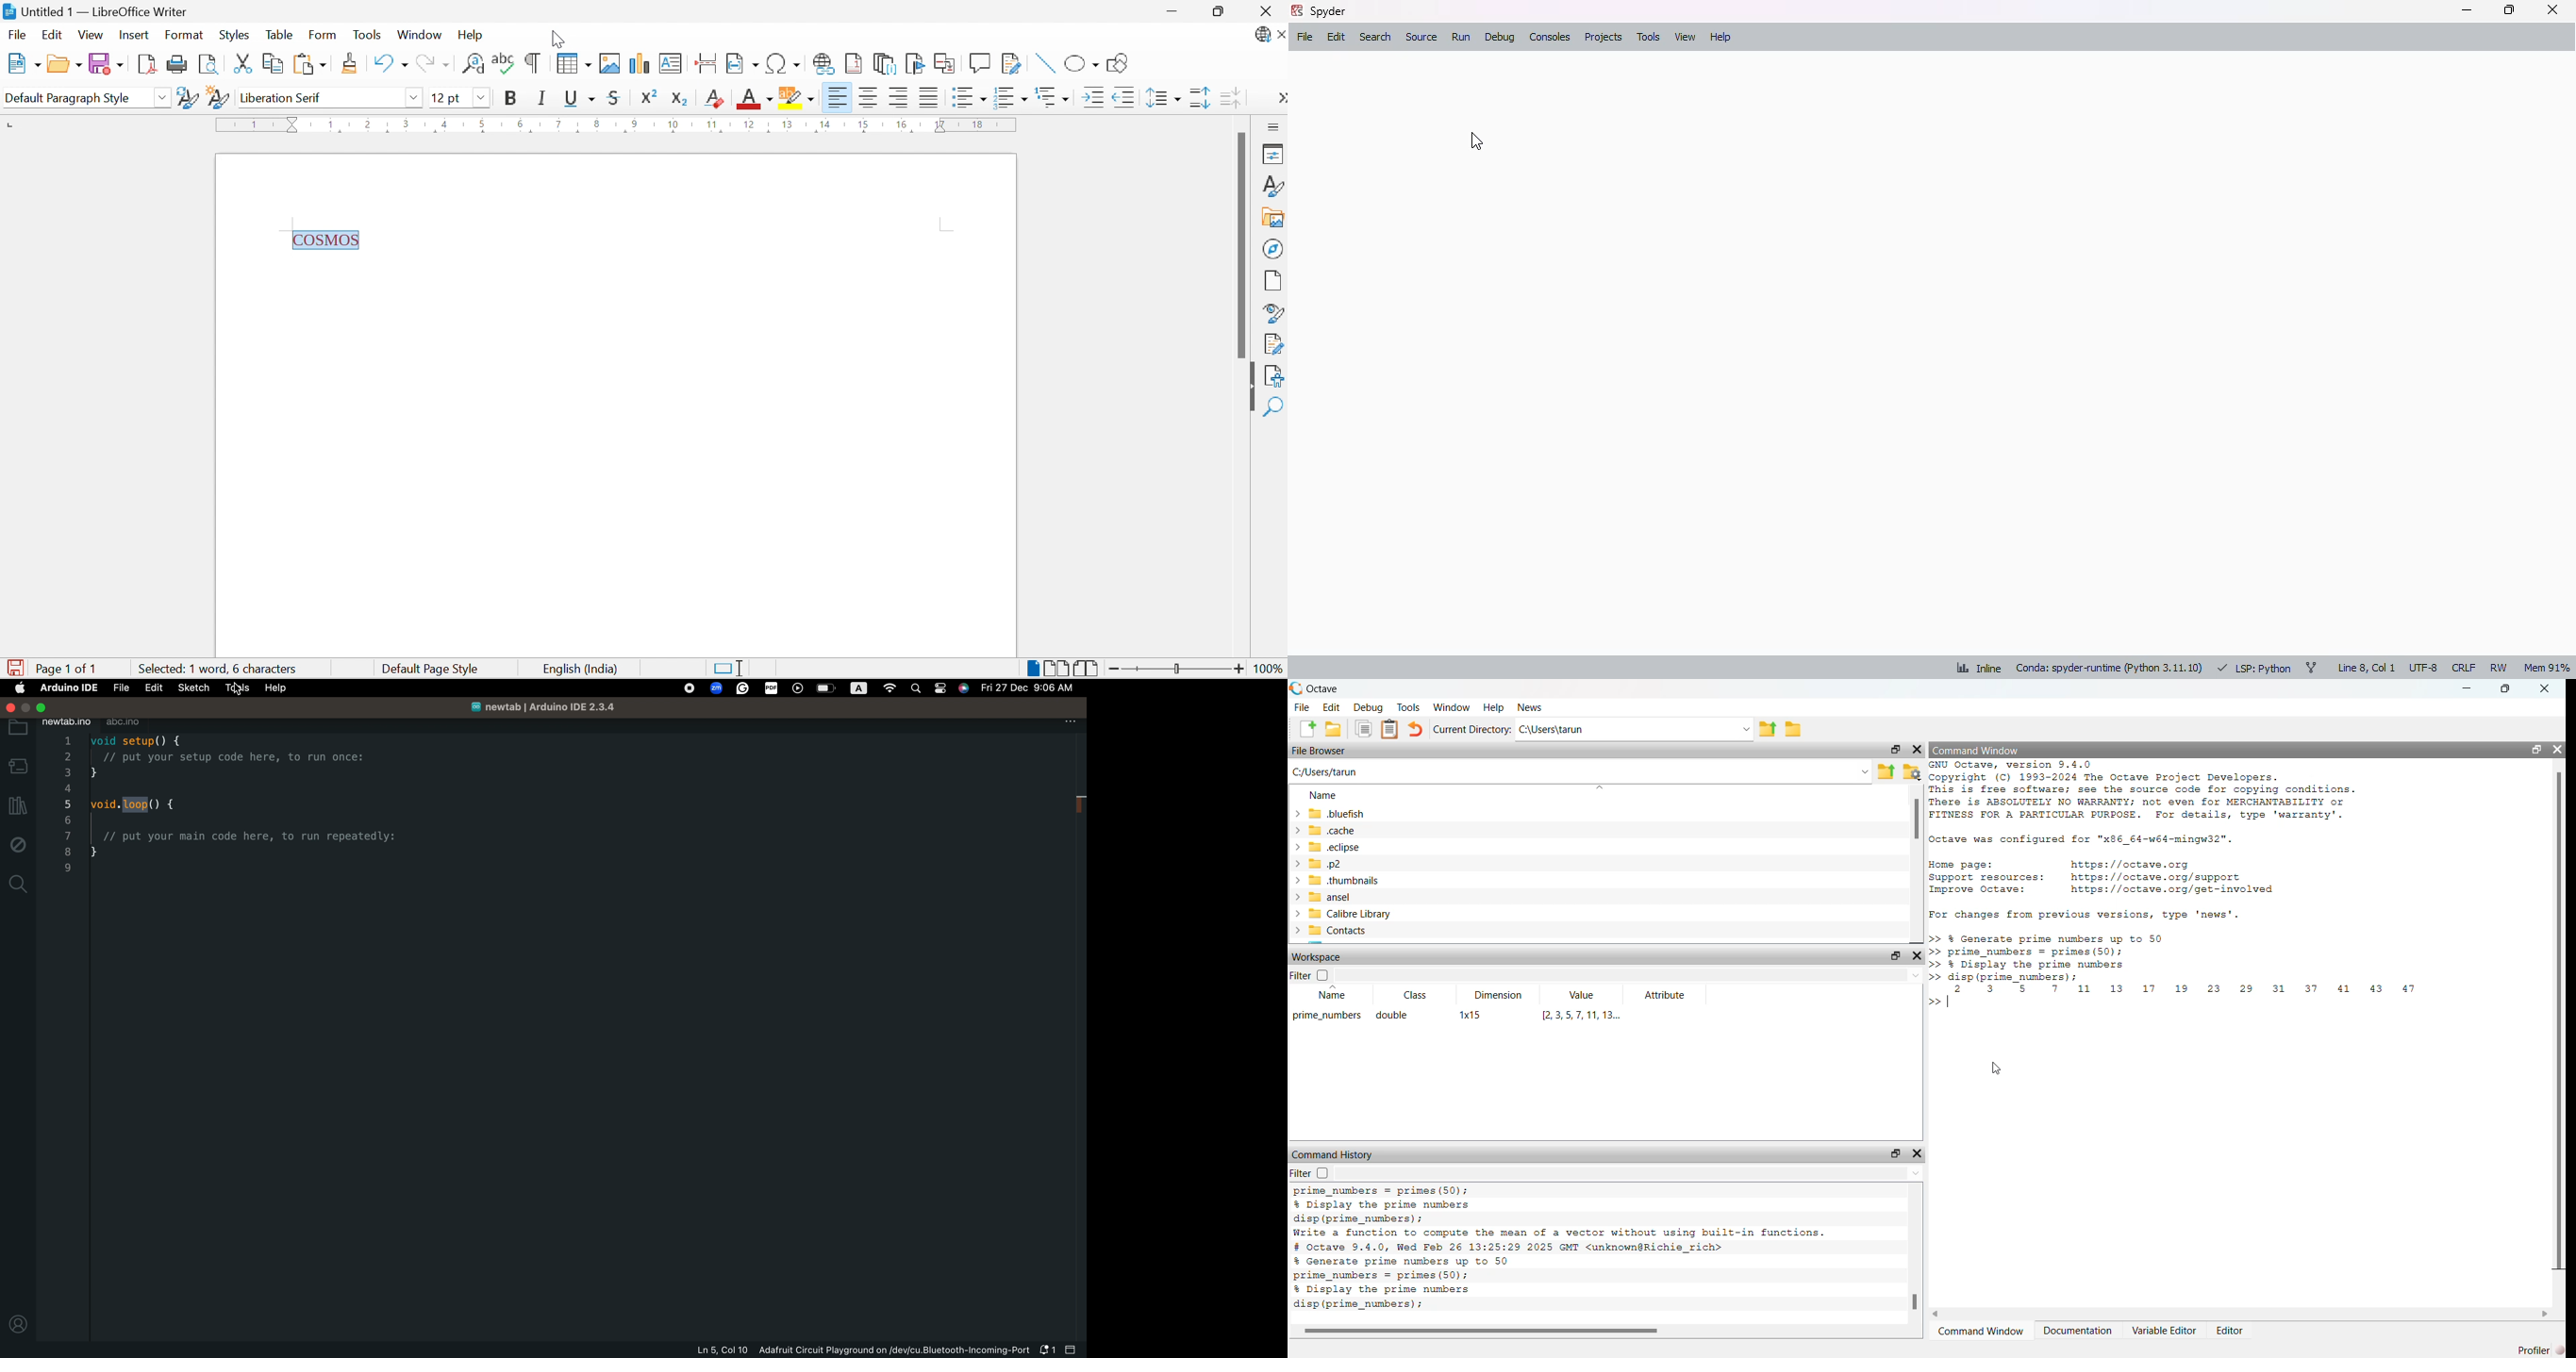 The width and height of the screenshot is (2576, 1372). What do you see at coordinates (580, 99) in the screenshot?
I see `Underline` at bounding box center [580, 99].